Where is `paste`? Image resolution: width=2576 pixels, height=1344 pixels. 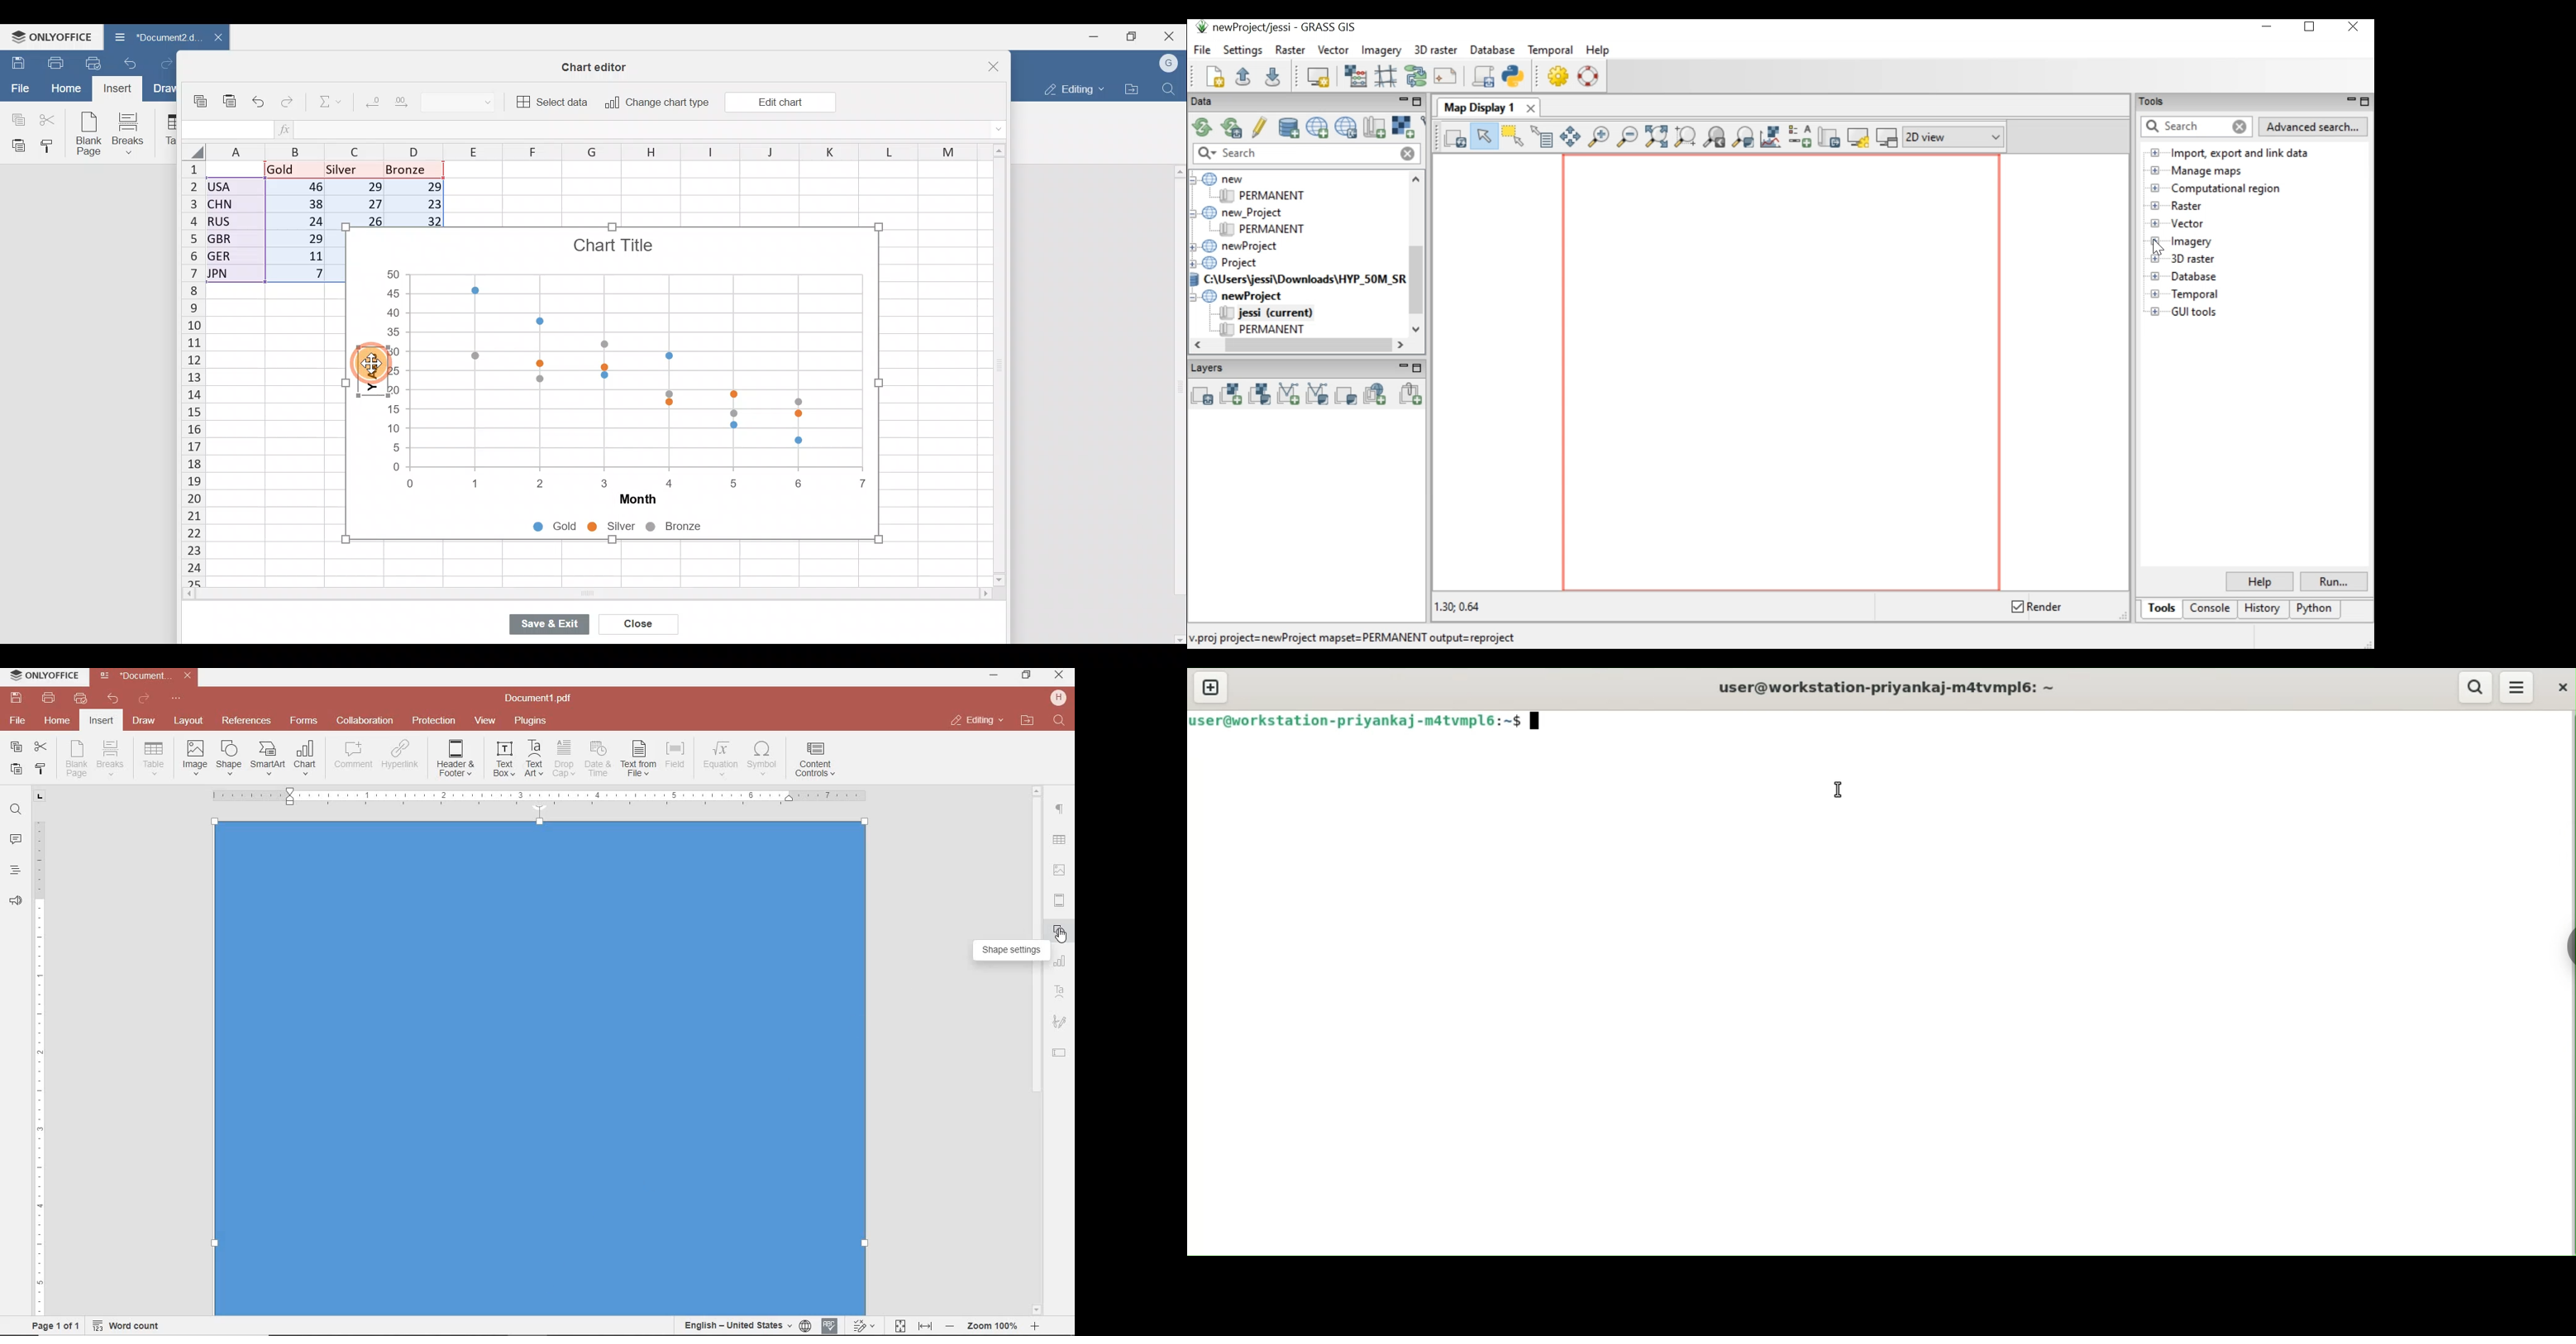 paste is located at coordinates (15, 768).